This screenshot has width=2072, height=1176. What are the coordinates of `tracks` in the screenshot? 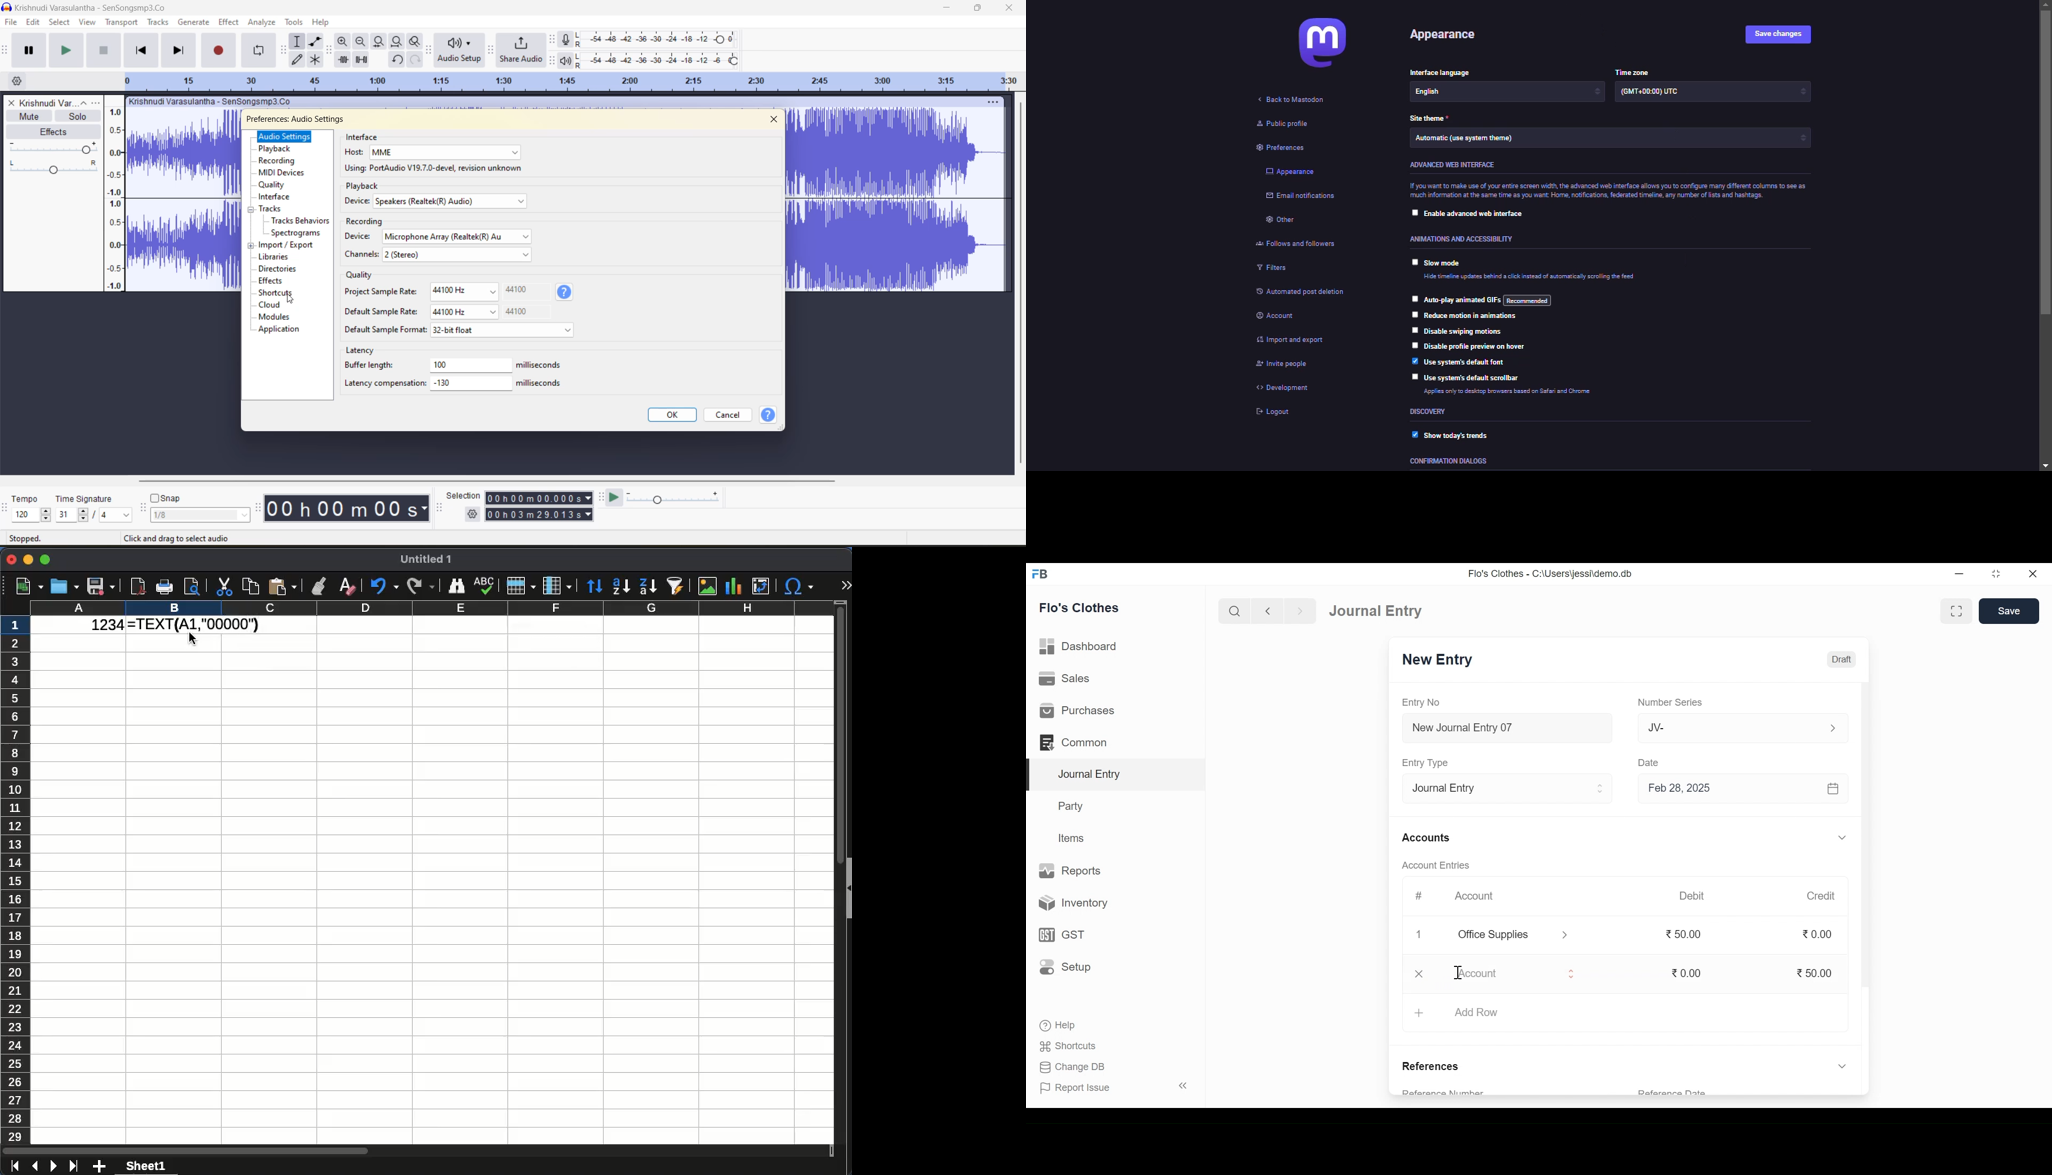 It's located at (160, 22).